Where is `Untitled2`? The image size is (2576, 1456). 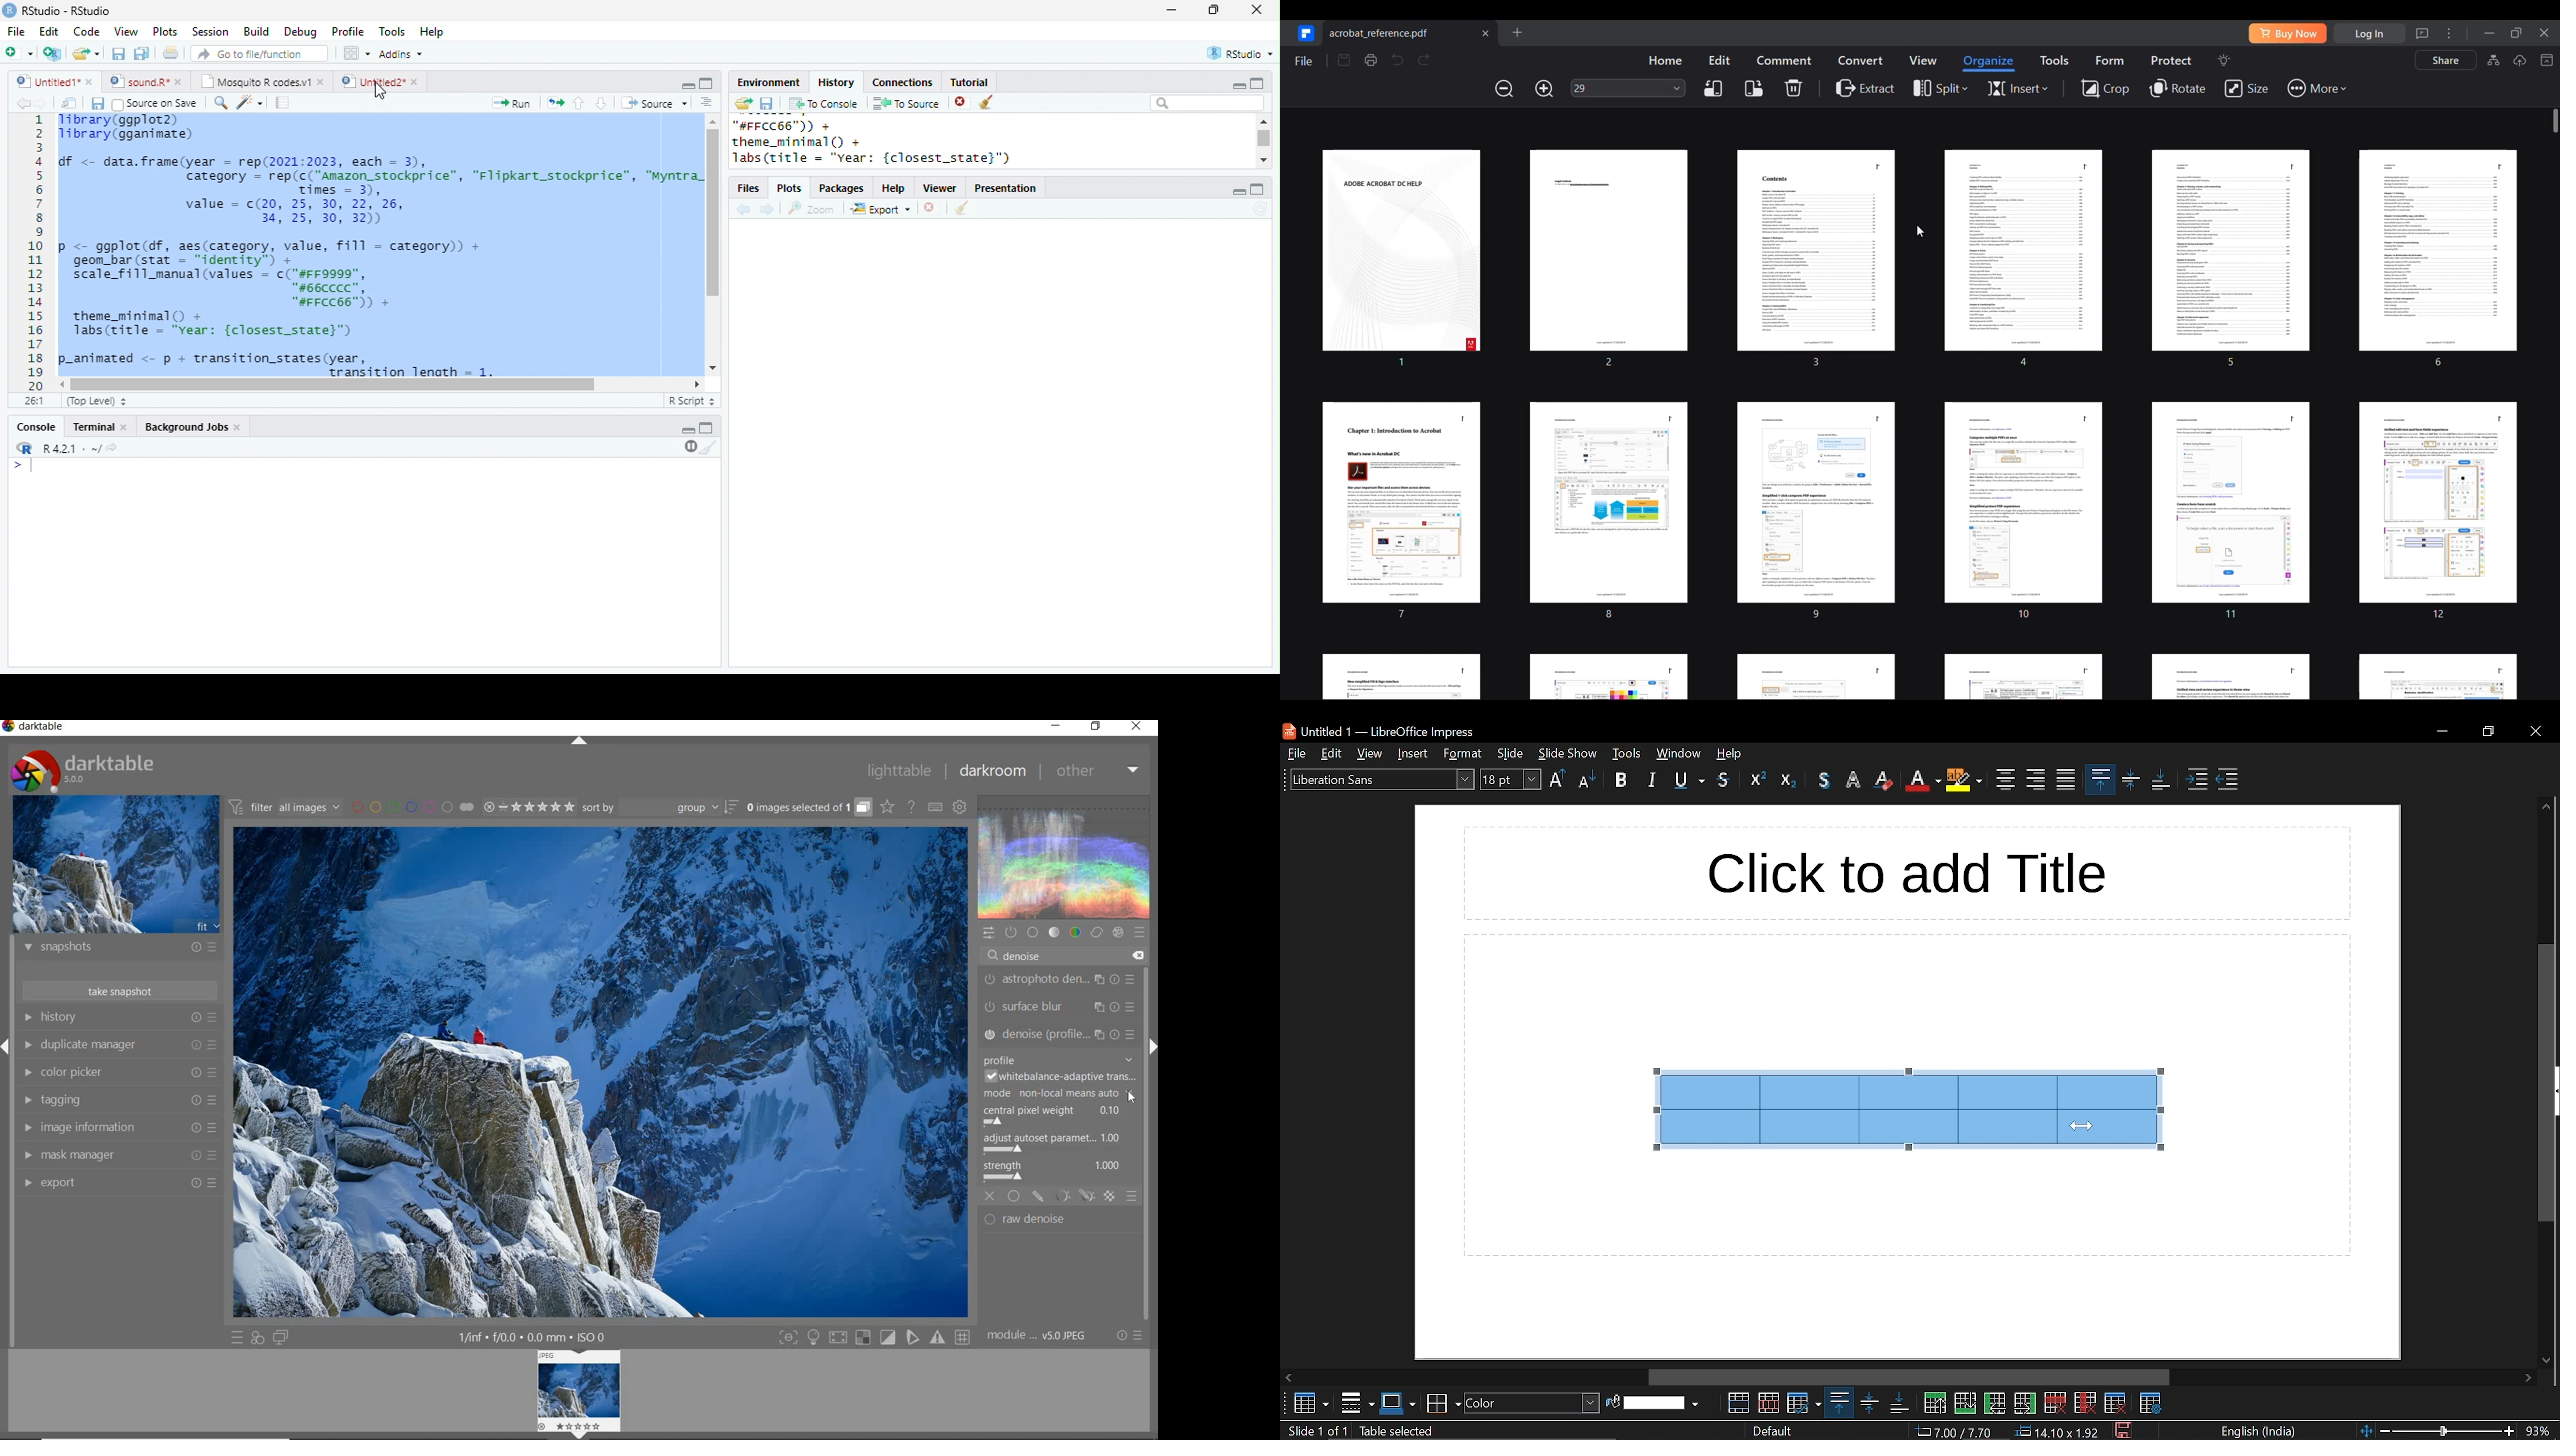 Untitled2 is located at coordinates (371, 82).